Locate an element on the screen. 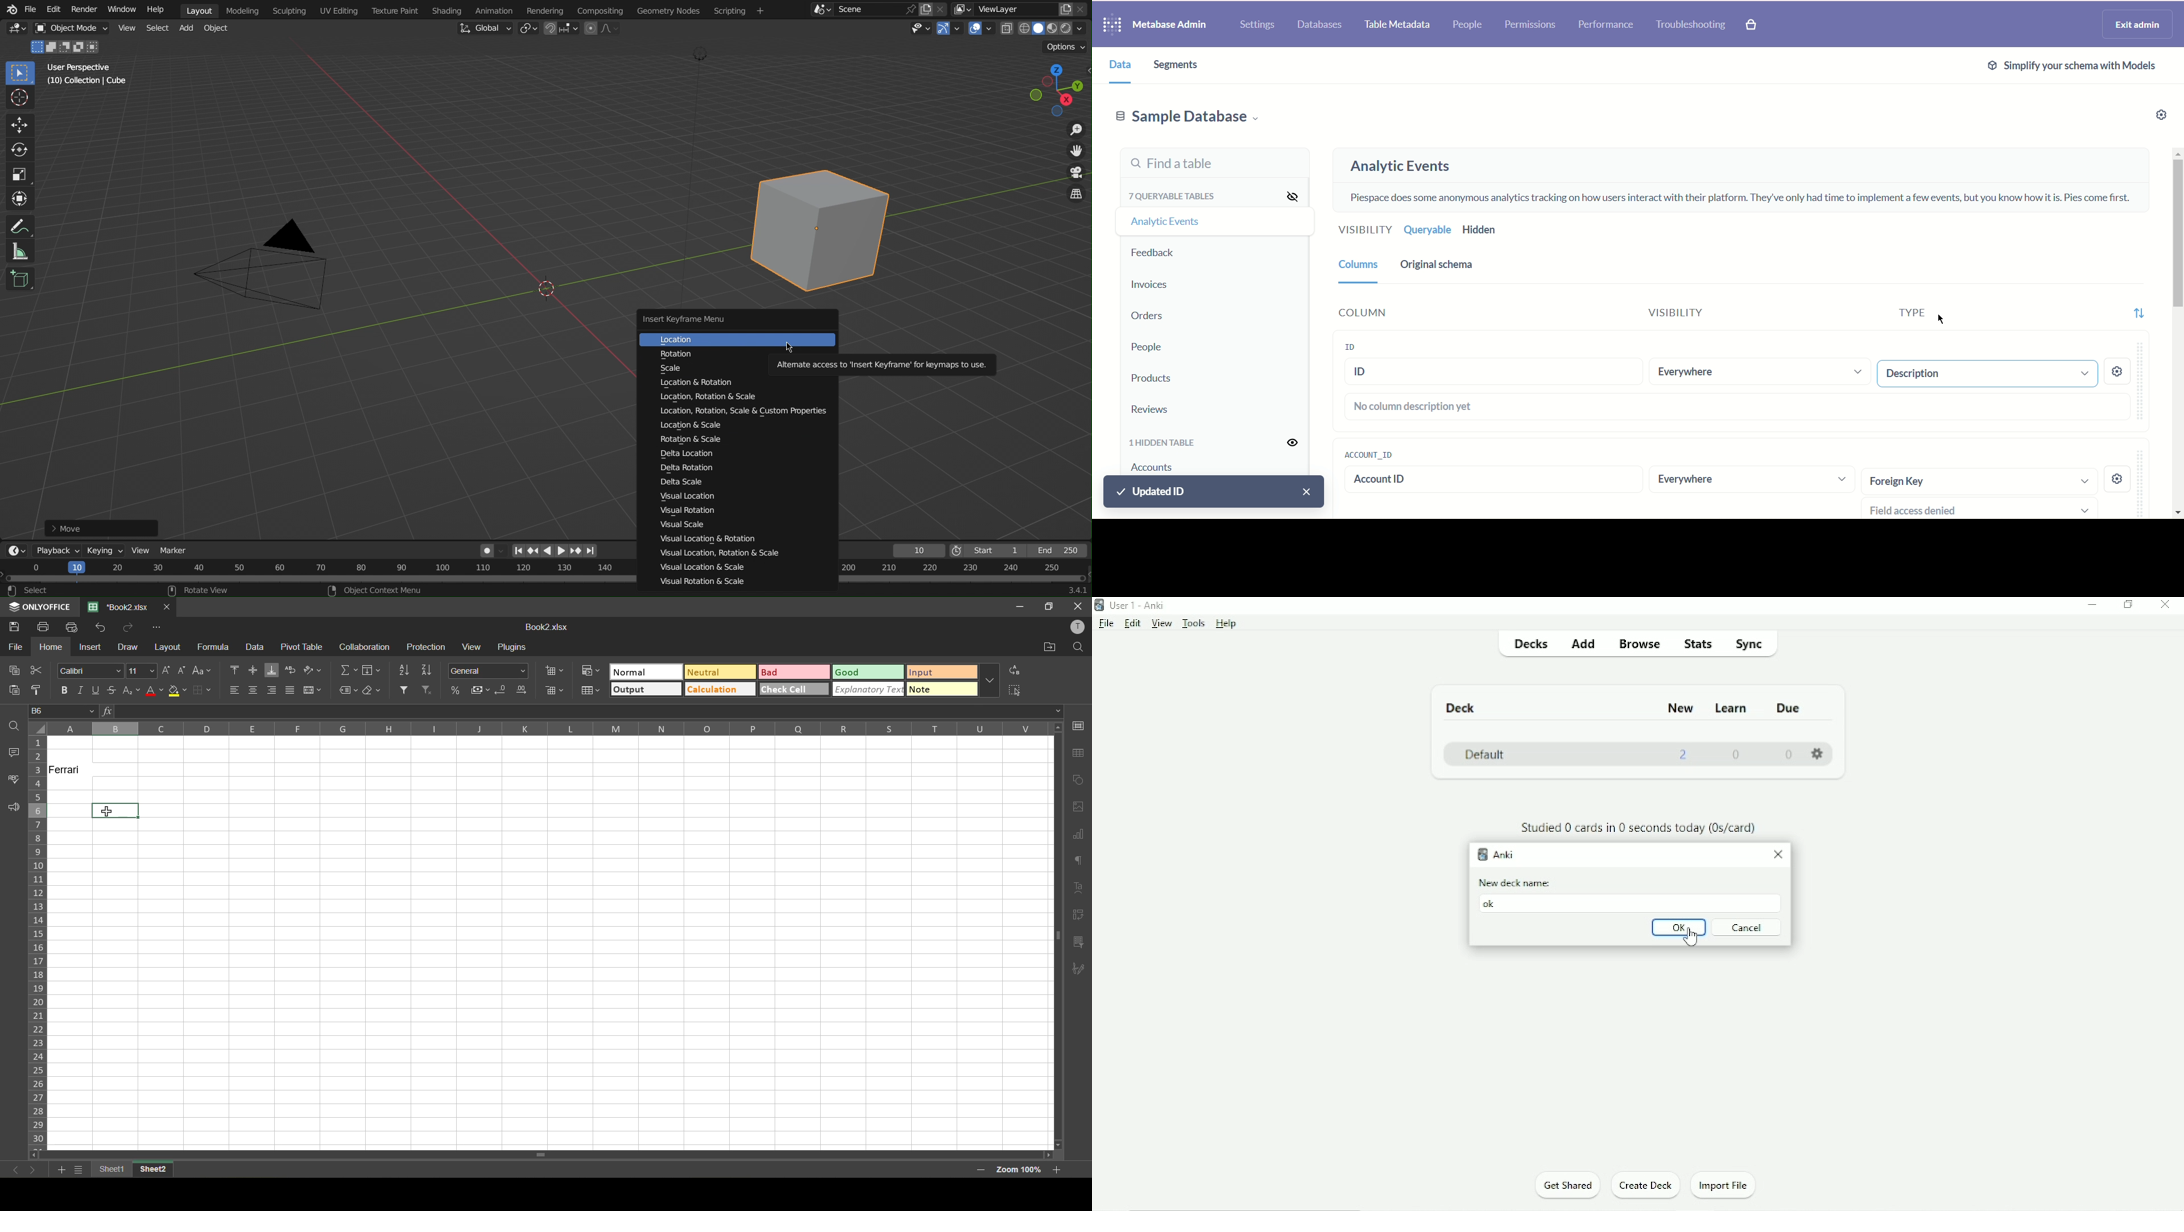 This screenshot has width=2184, height=1232. sub/superscript is located at coordinates (131, 691).